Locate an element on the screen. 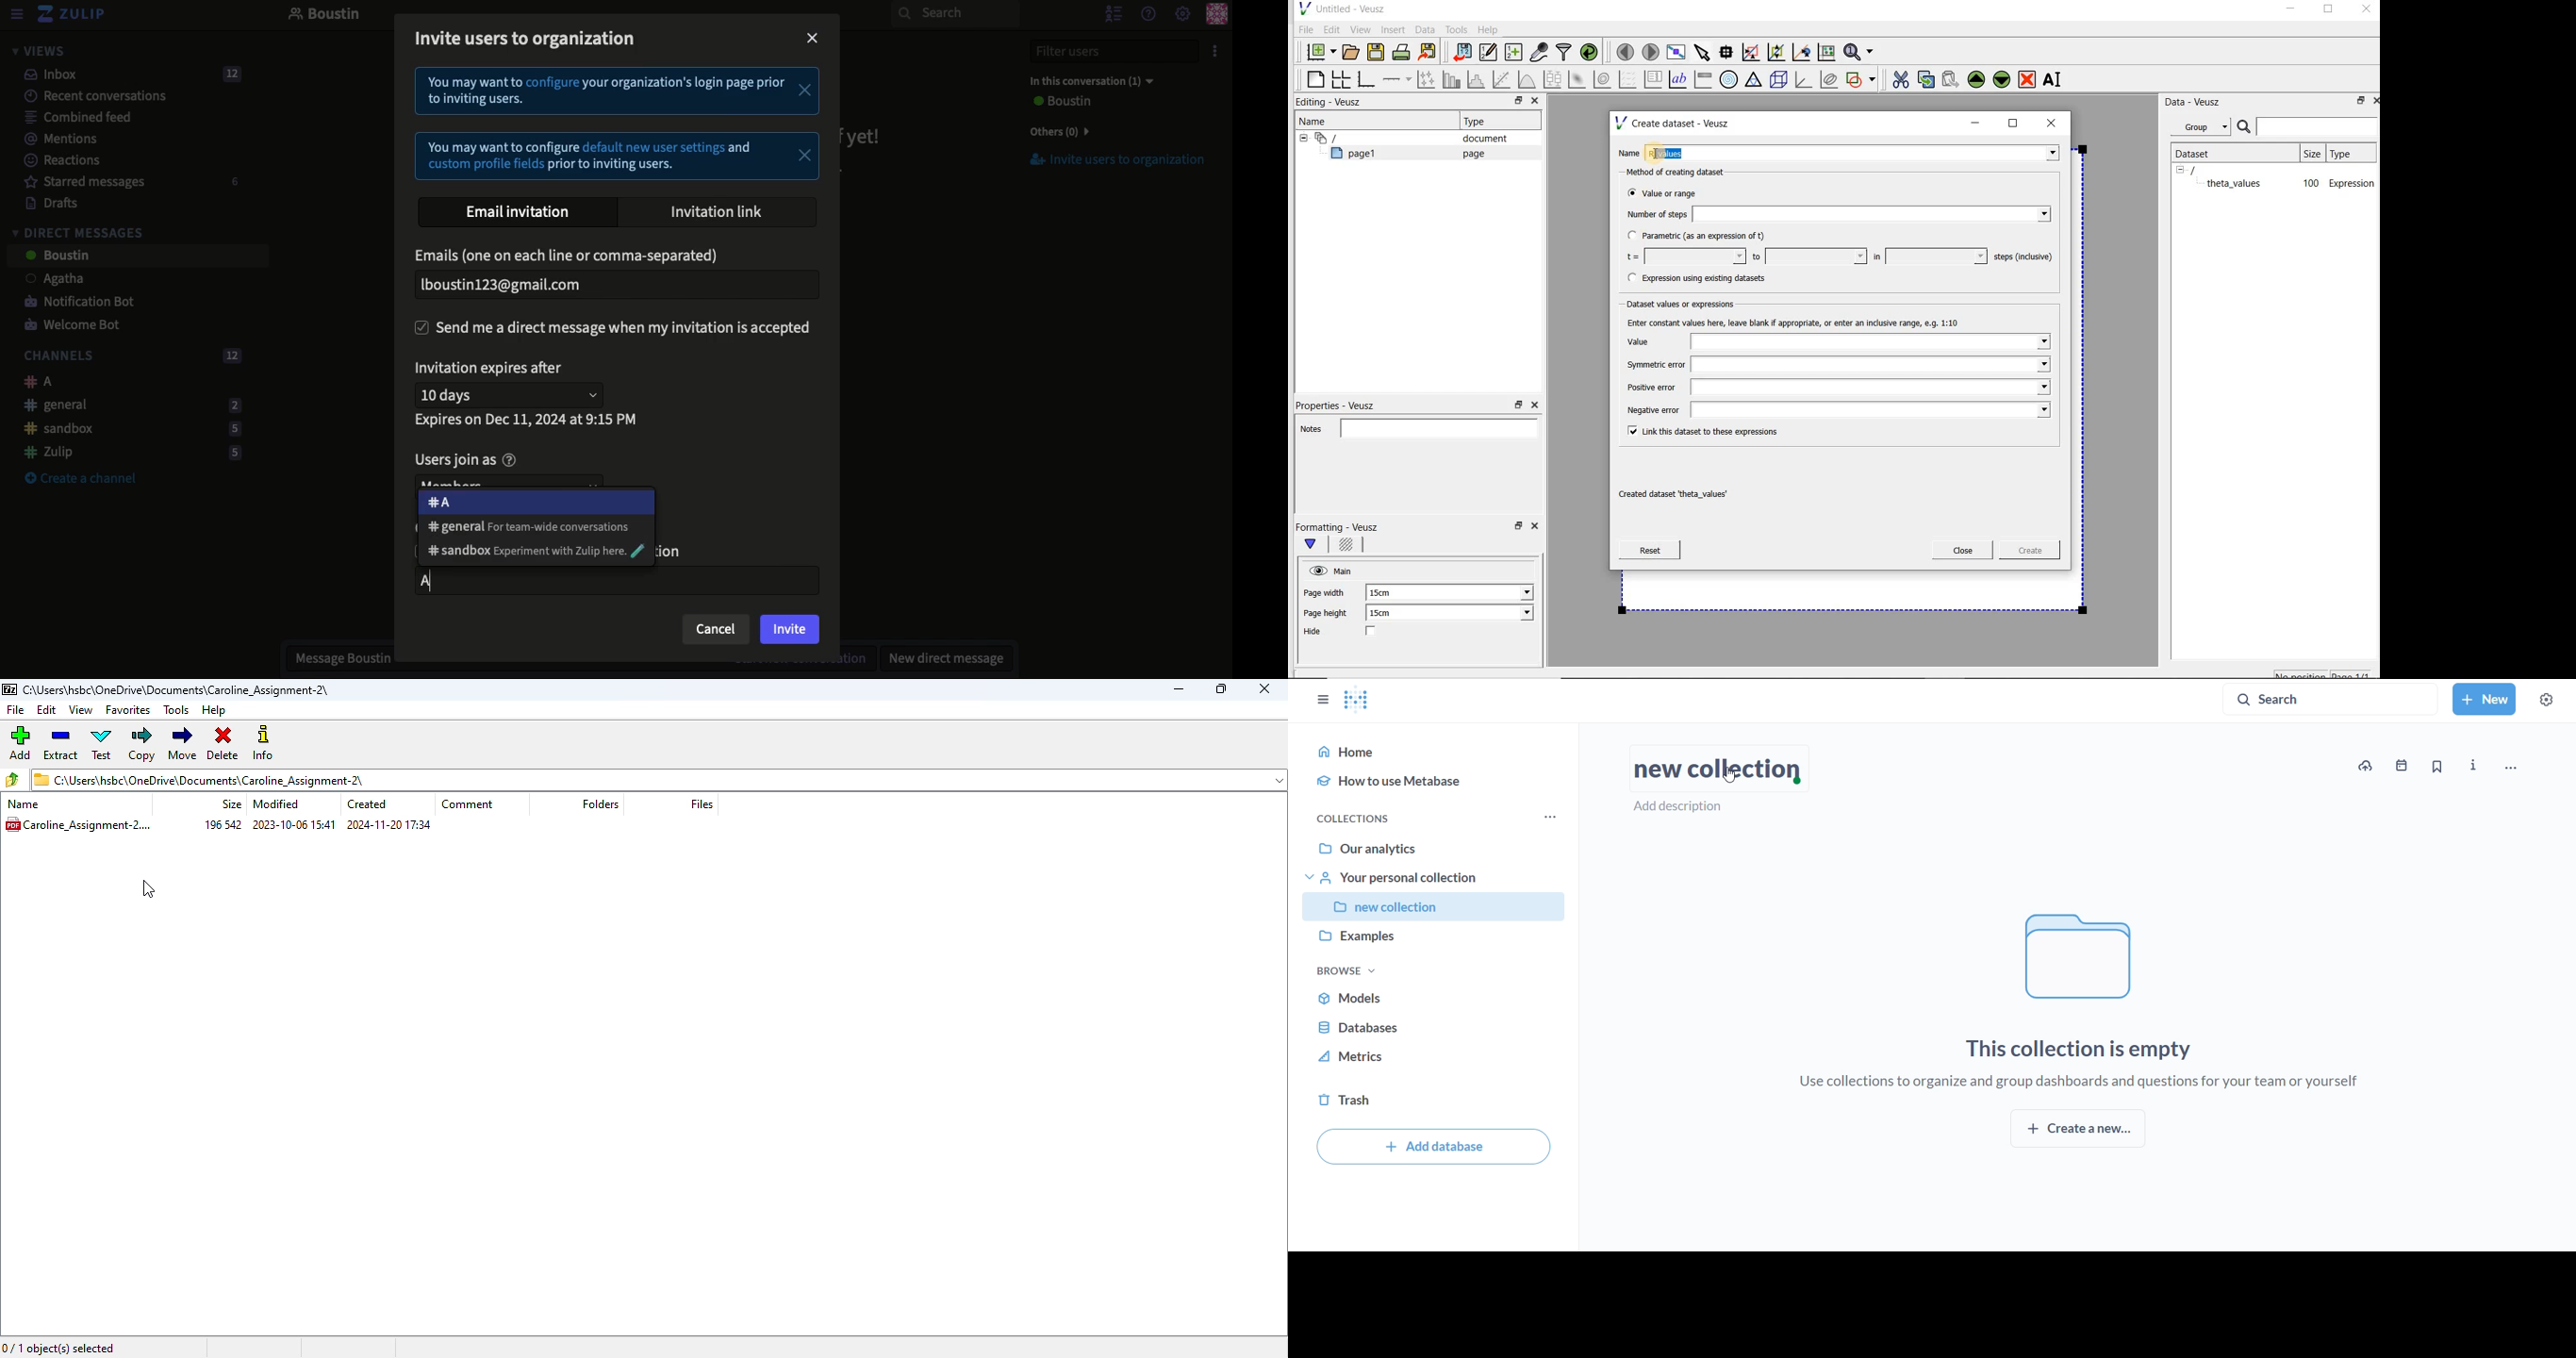  Invitation link is located at coordinates (718, 210).